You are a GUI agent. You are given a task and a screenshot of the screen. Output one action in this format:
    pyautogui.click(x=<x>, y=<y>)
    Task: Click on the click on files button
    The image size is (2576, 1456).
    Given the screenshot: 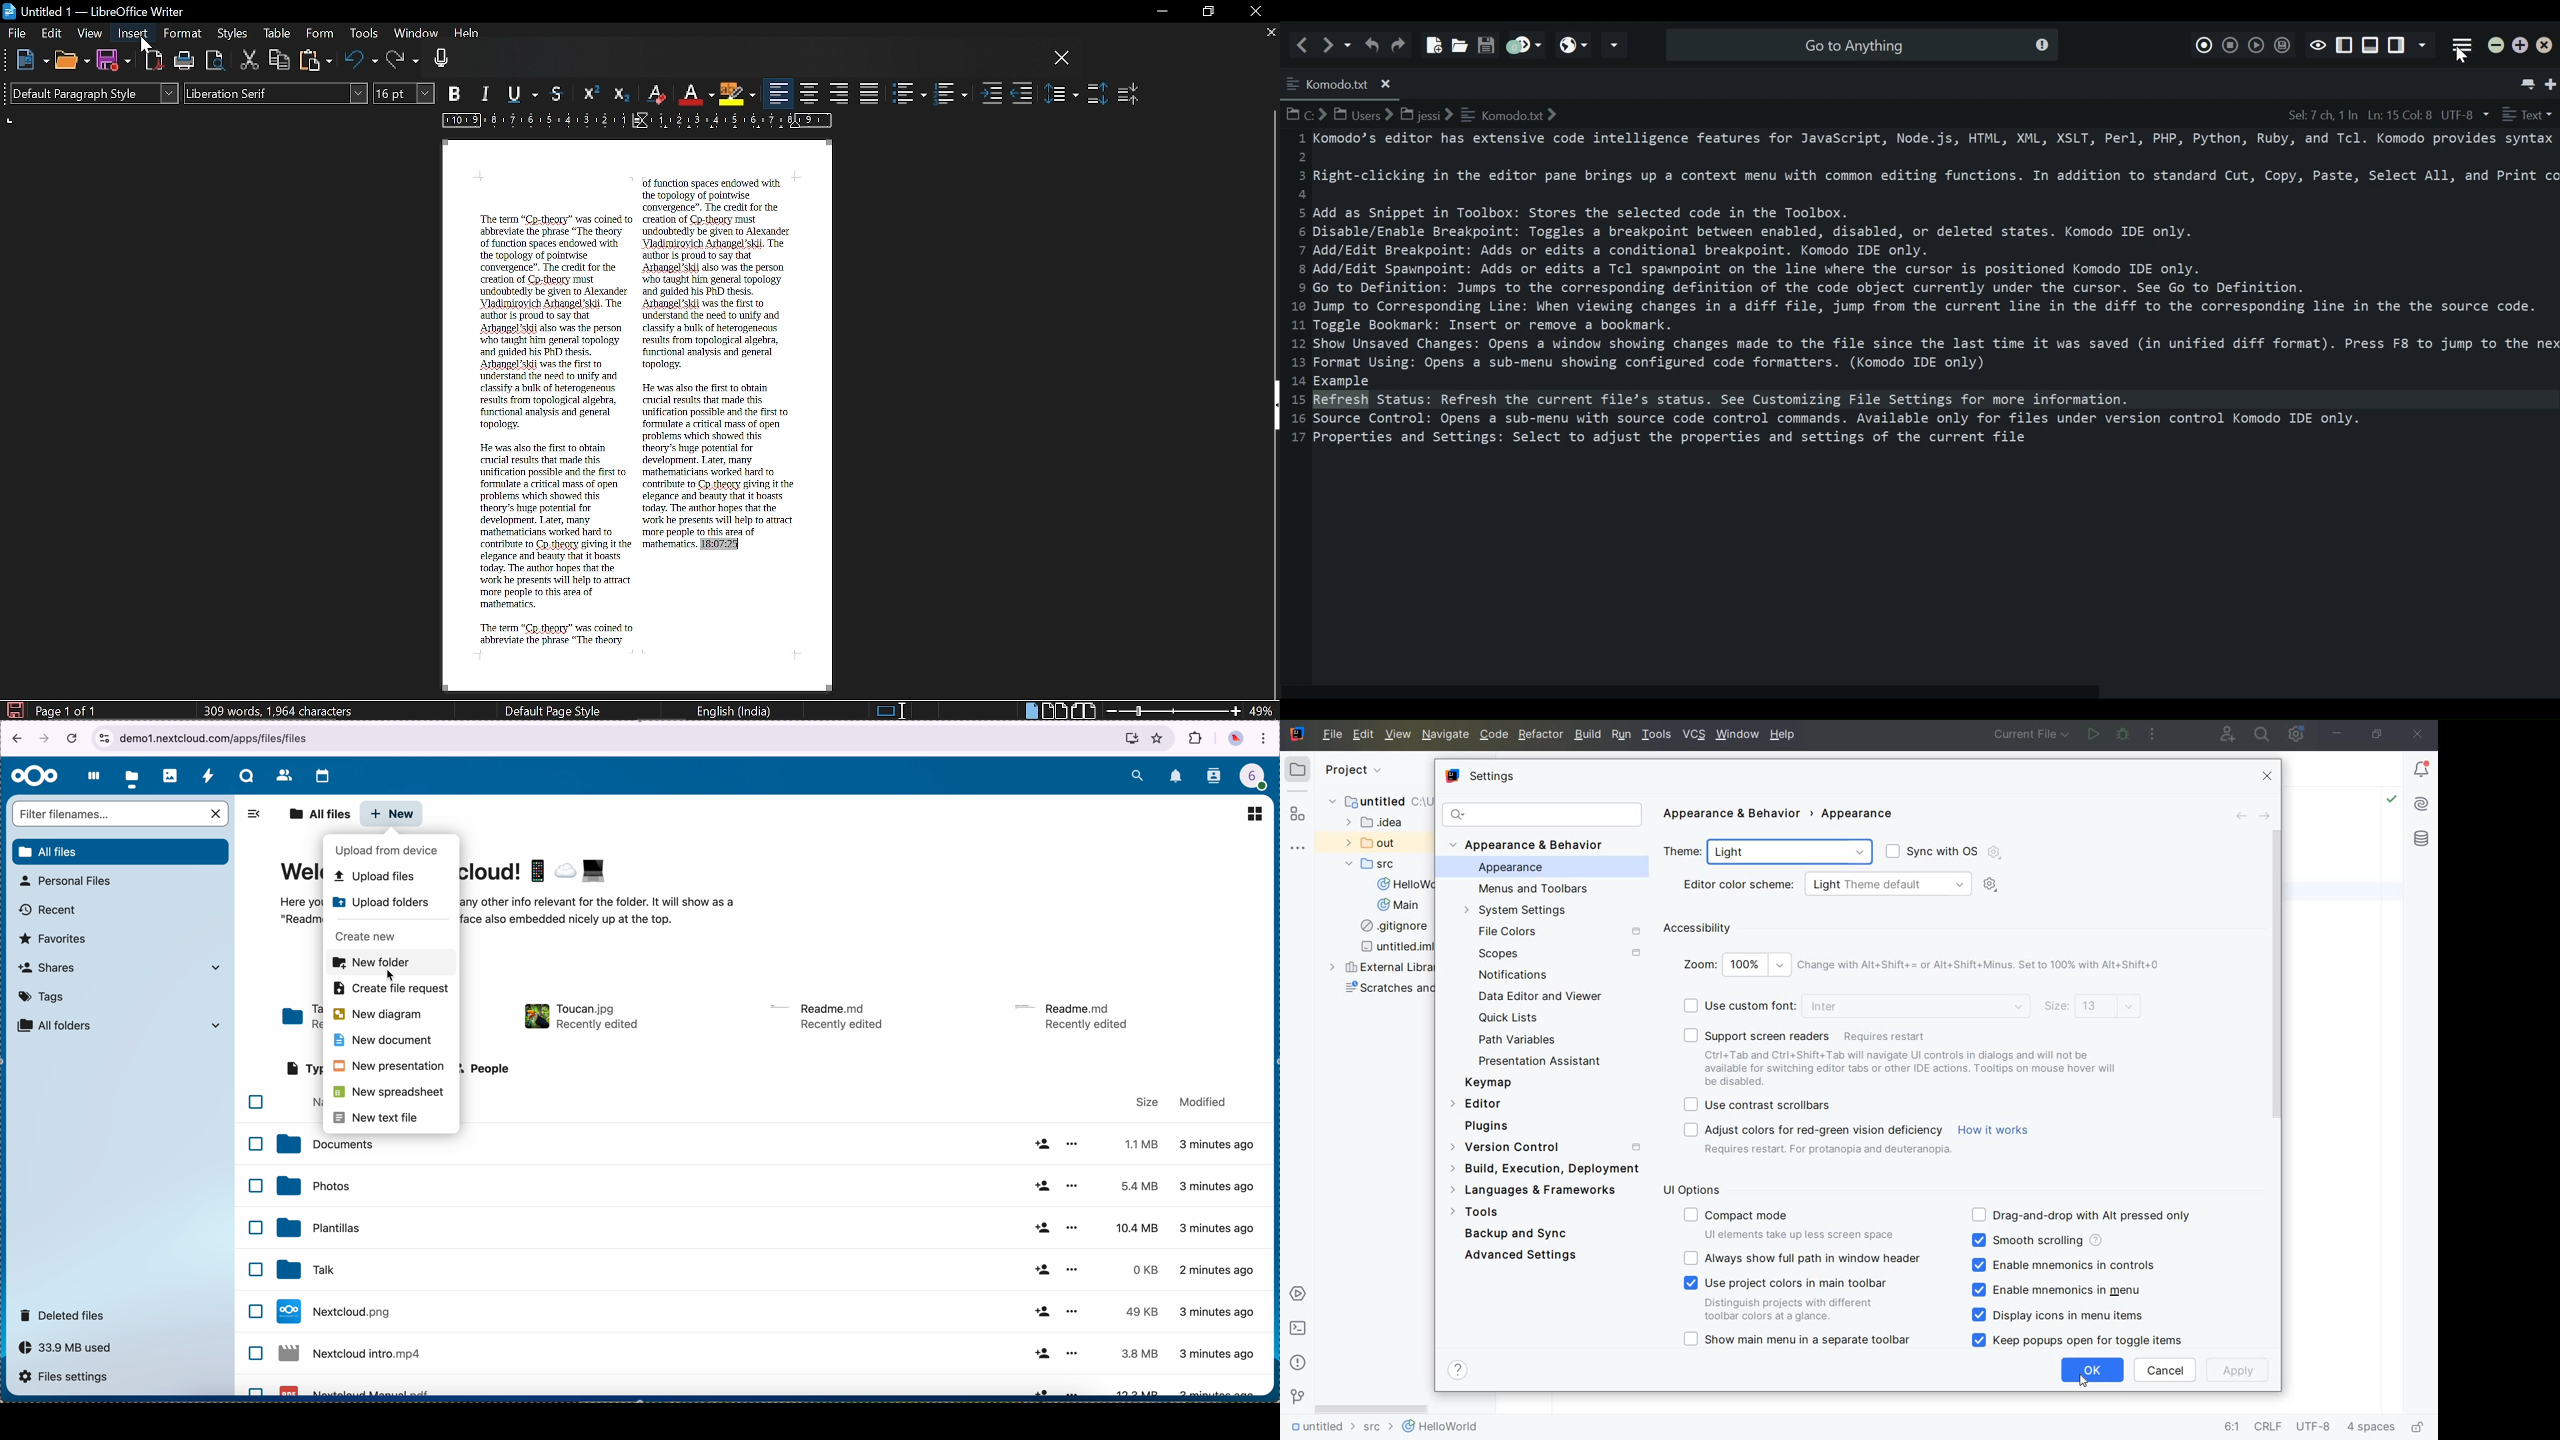 What is the action you would take?
    pyautogui.click(x=133, y=776)
    